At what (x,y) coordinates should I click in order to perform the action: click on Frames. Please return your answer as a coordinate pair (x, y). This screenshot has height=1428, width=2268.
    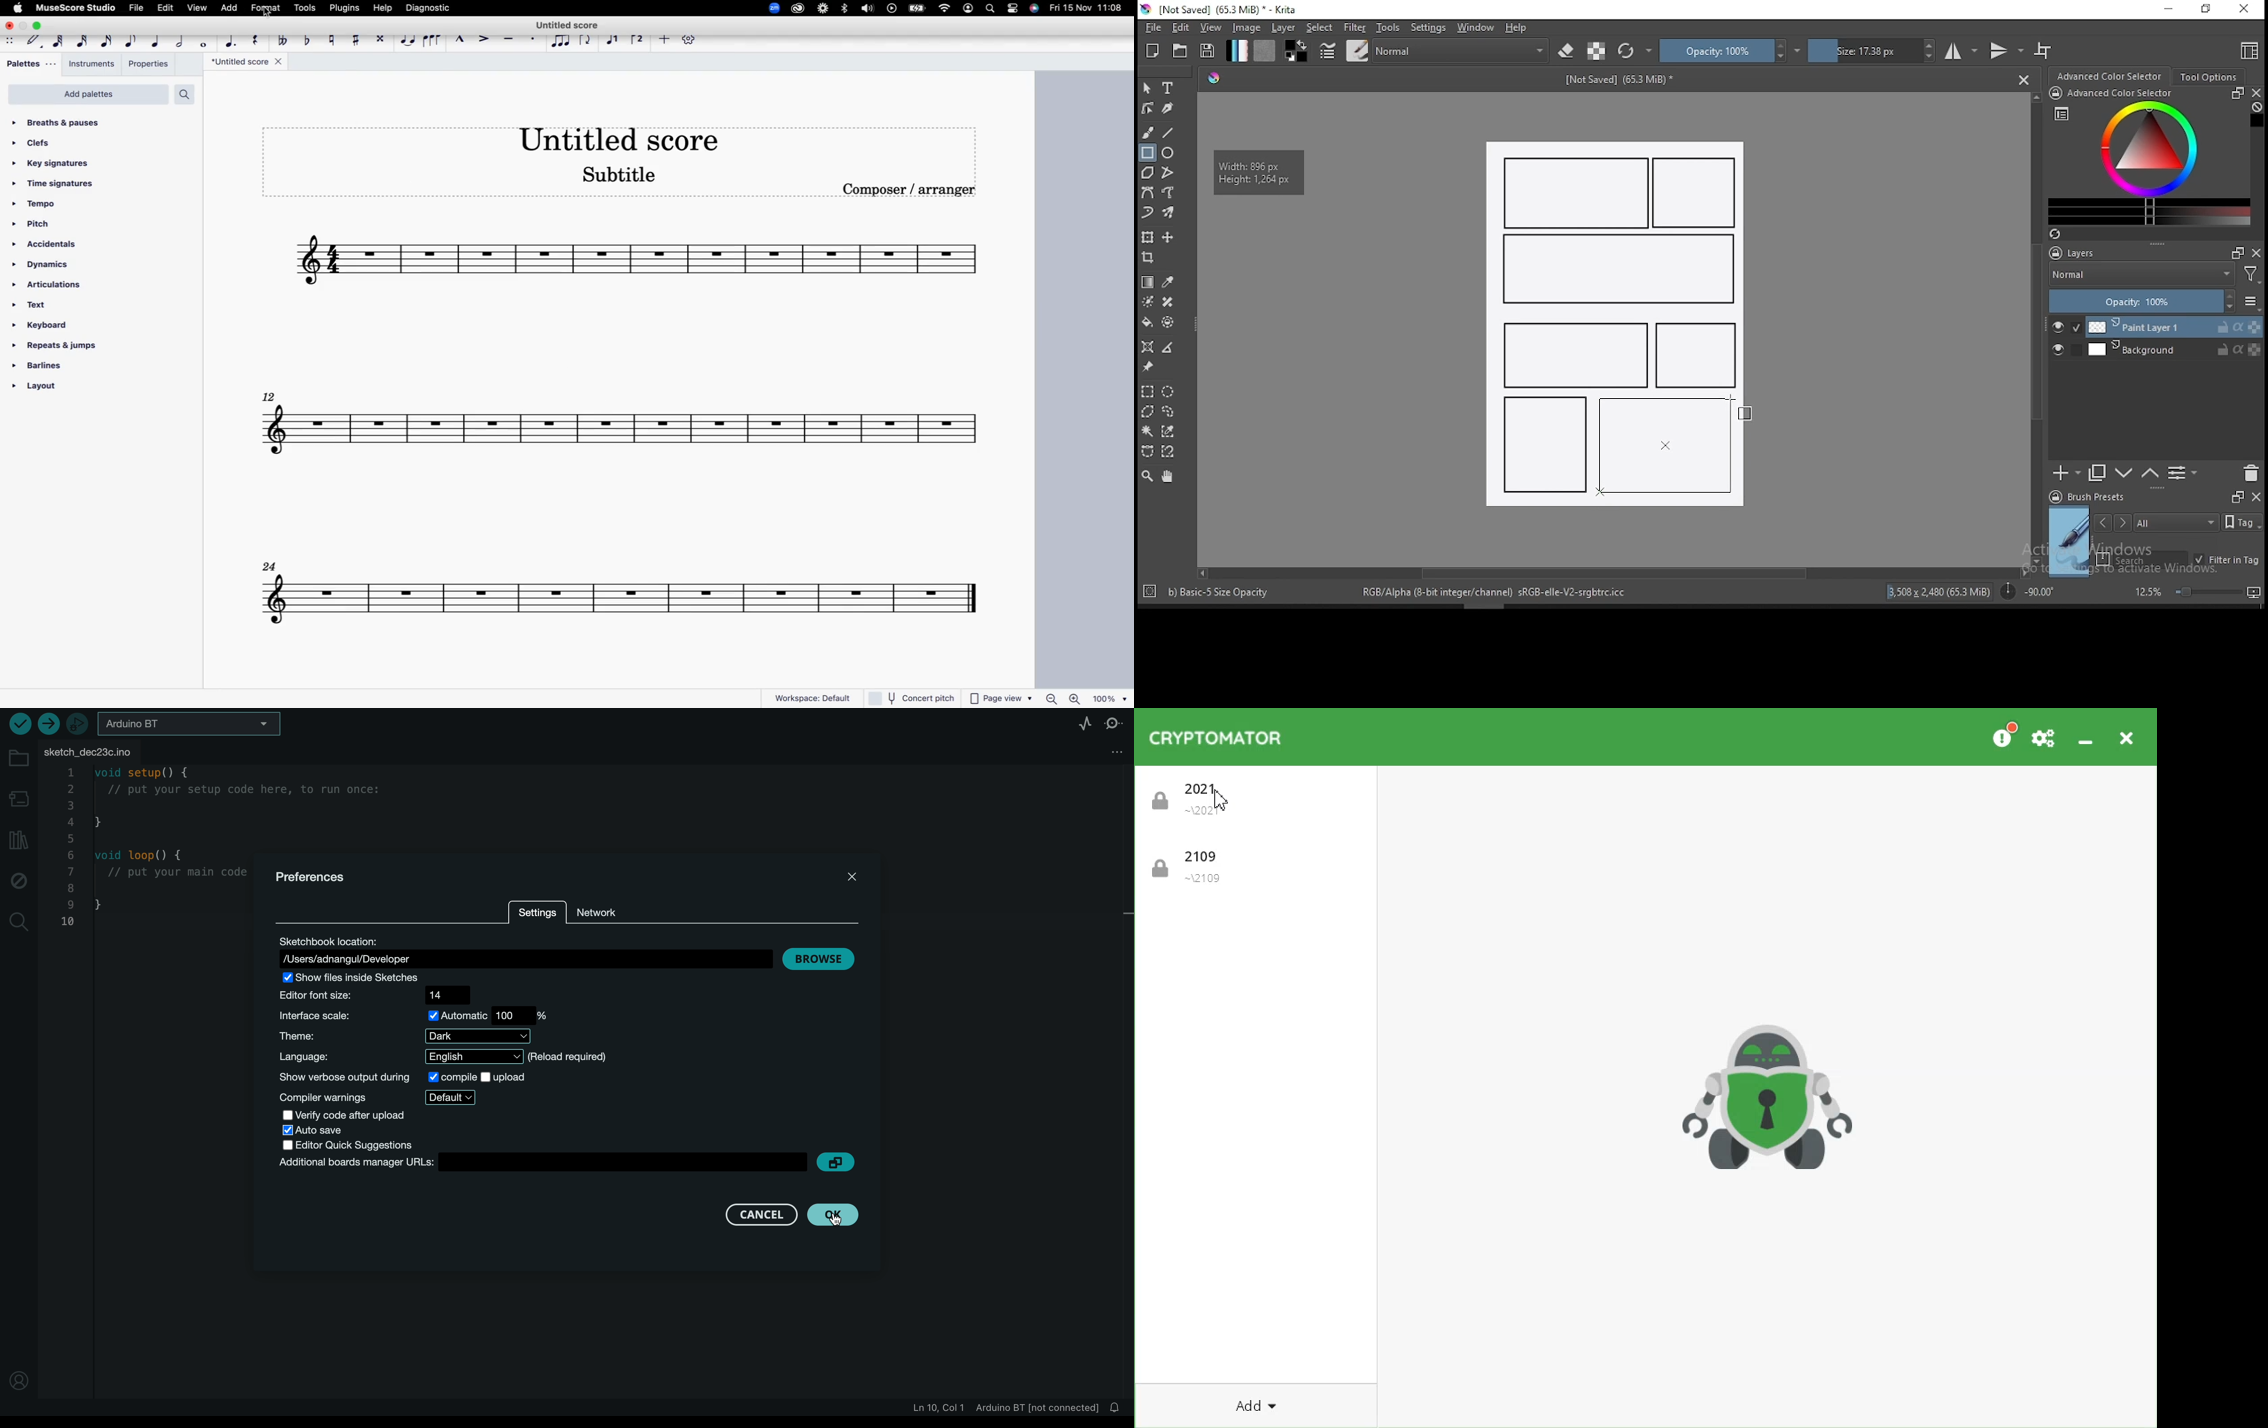
    Looking at the image, I should click on (2233, 252).